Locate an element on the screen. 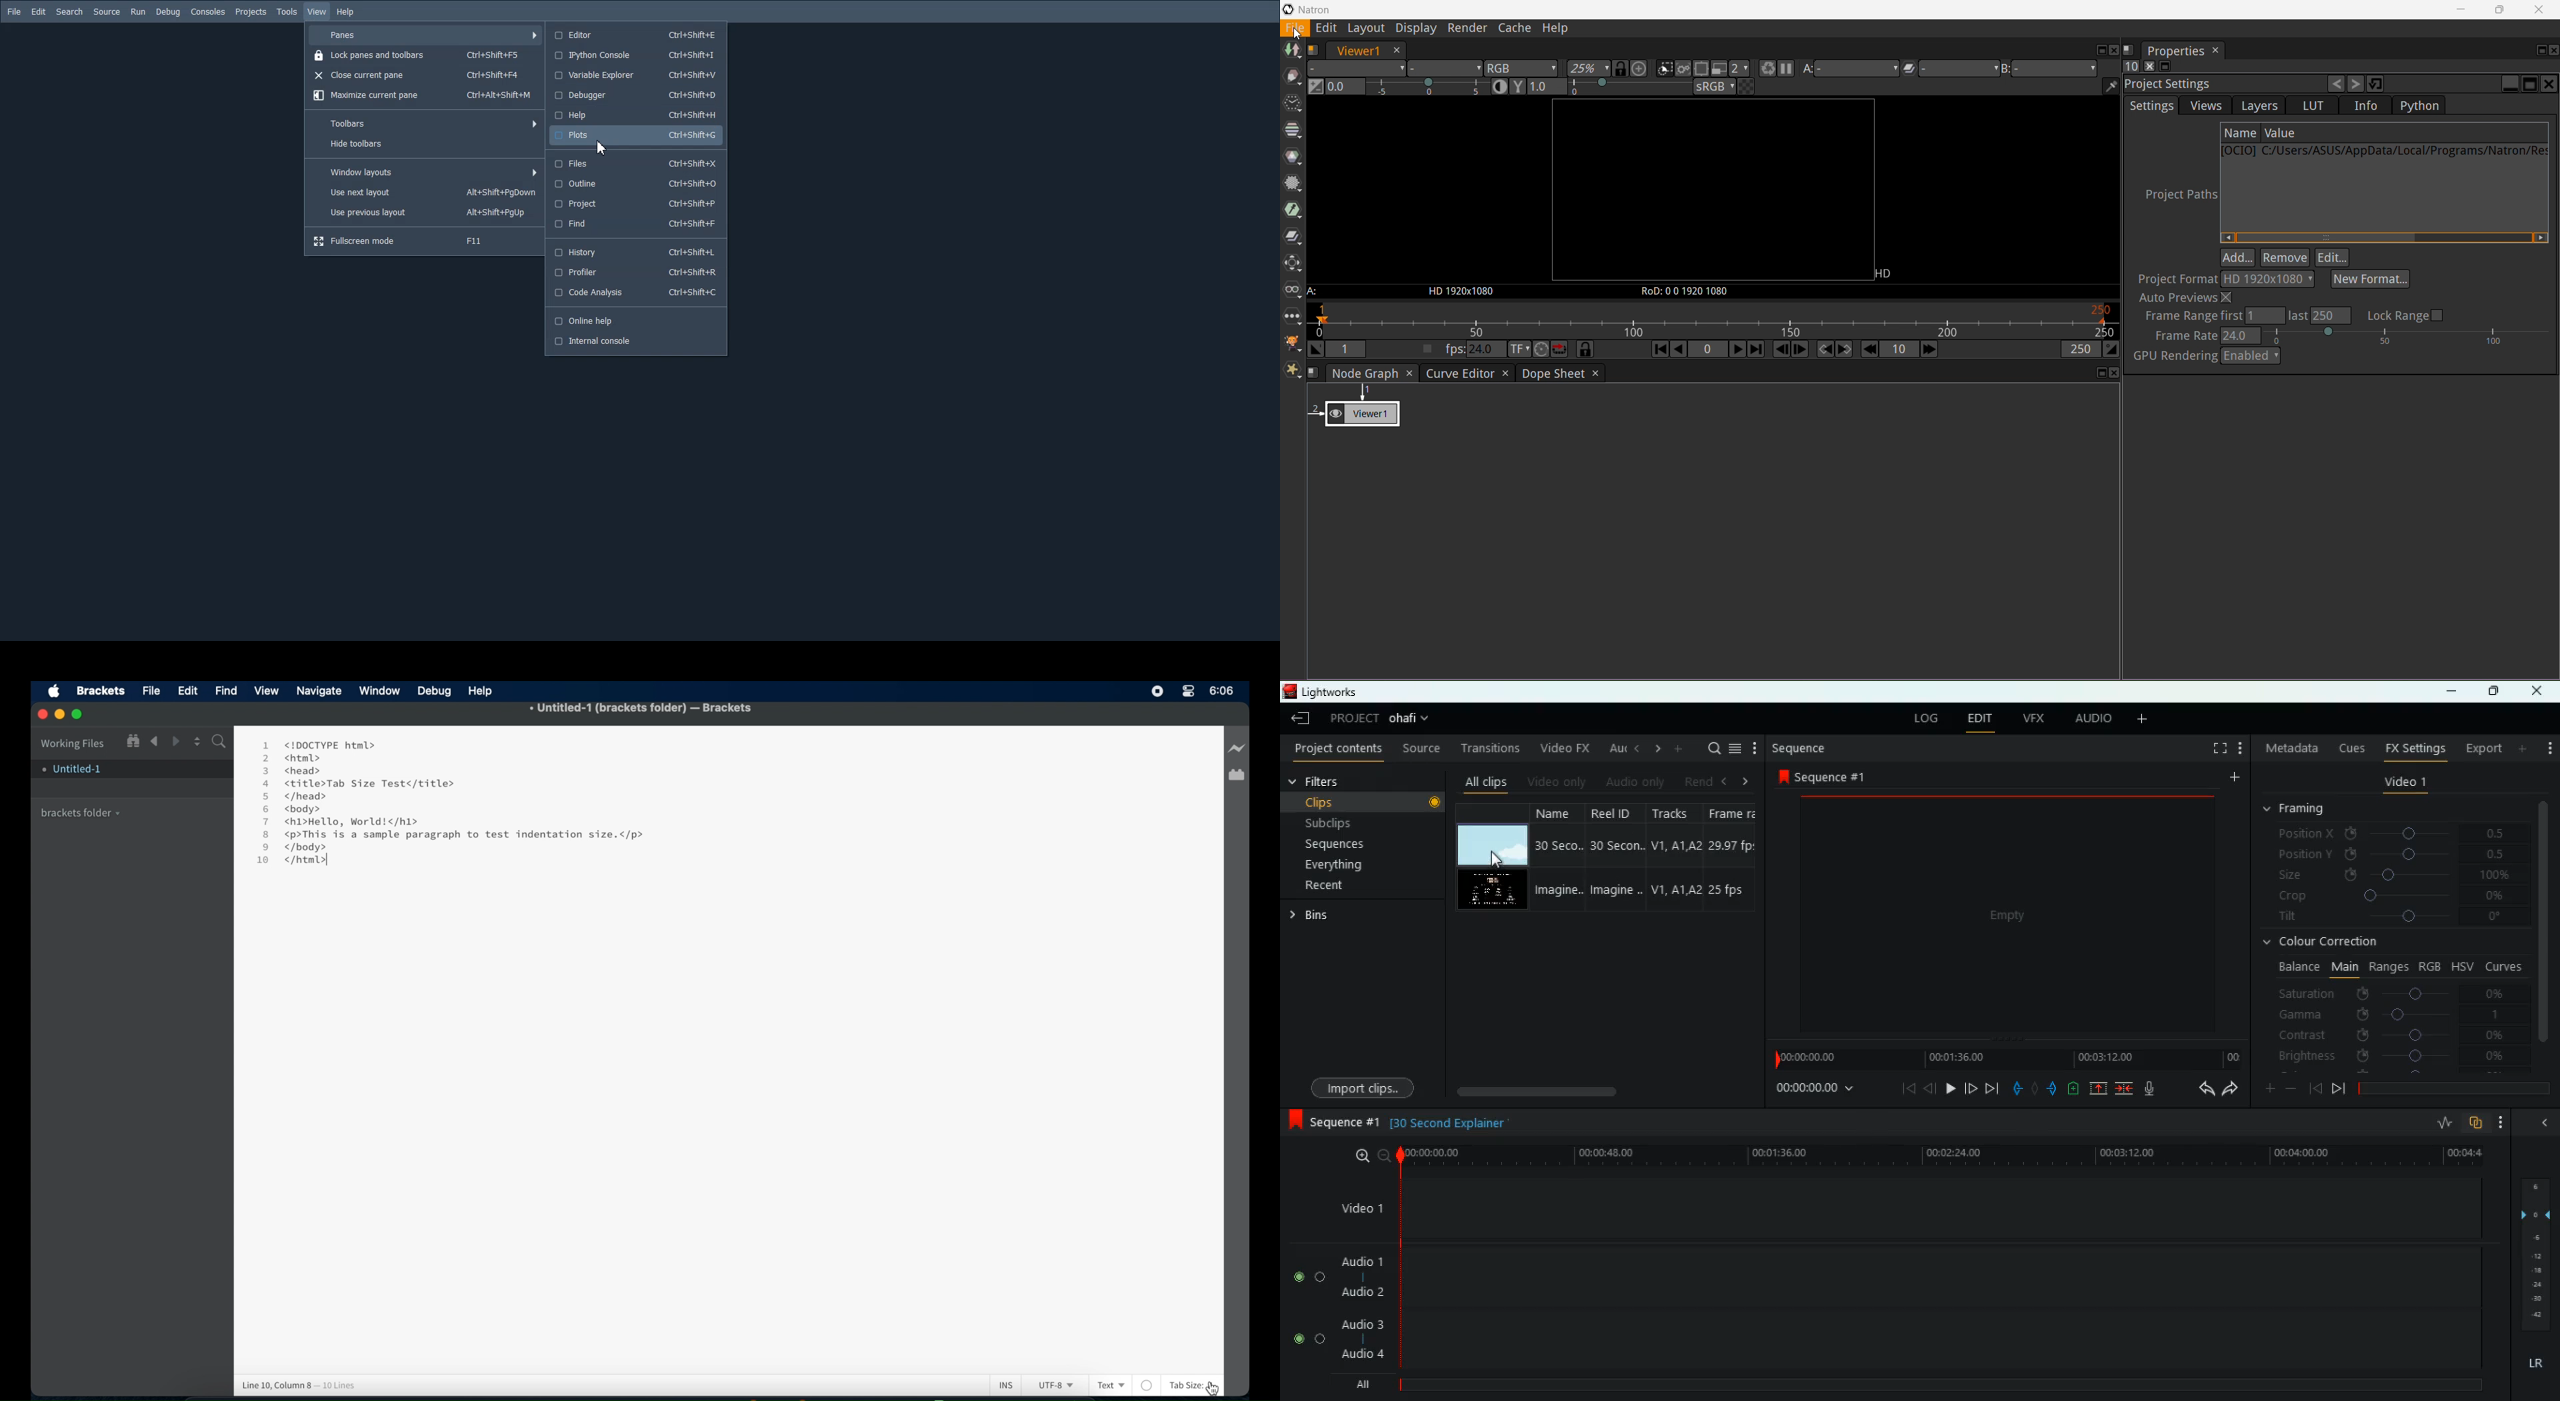  colour correction is located at coordinates (2325, 944).